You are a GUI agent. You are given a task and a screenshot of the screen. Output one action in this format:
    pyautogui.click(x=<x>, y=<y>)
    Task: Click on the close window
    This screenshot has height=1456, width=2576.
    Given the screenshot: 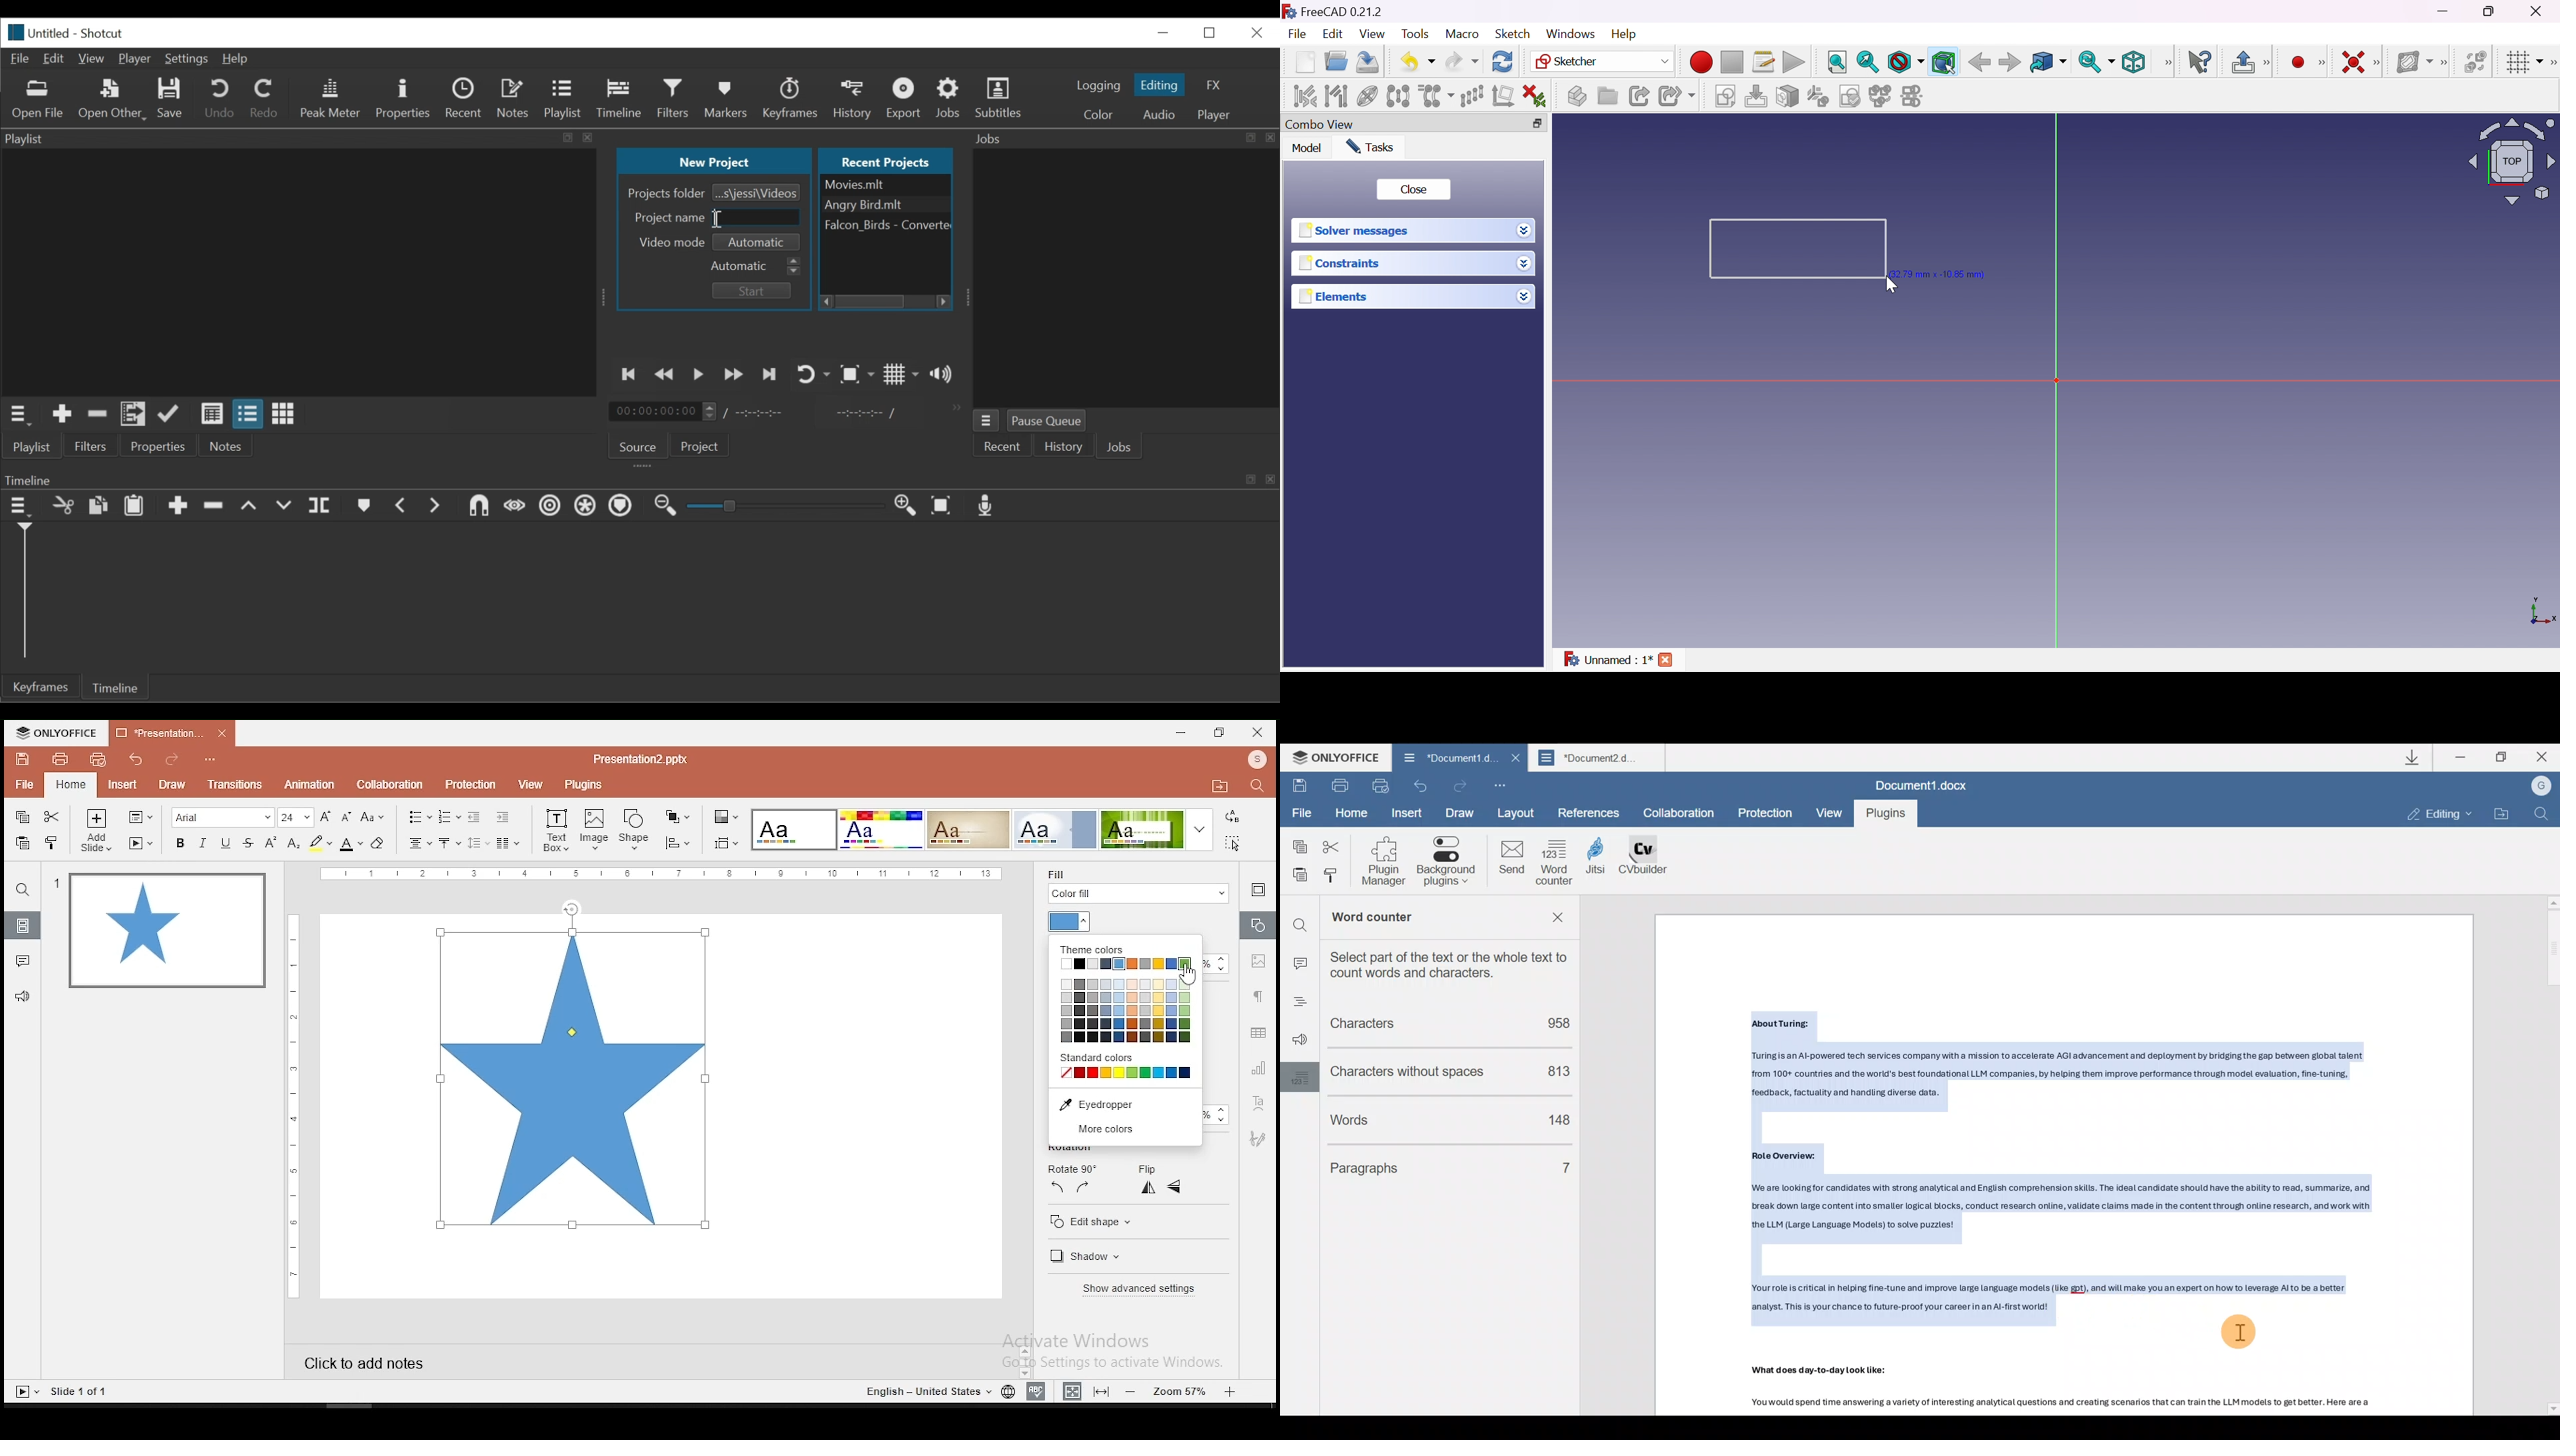 What is the action you would take?
    pyautogui.click(x=1258, y=732)
    